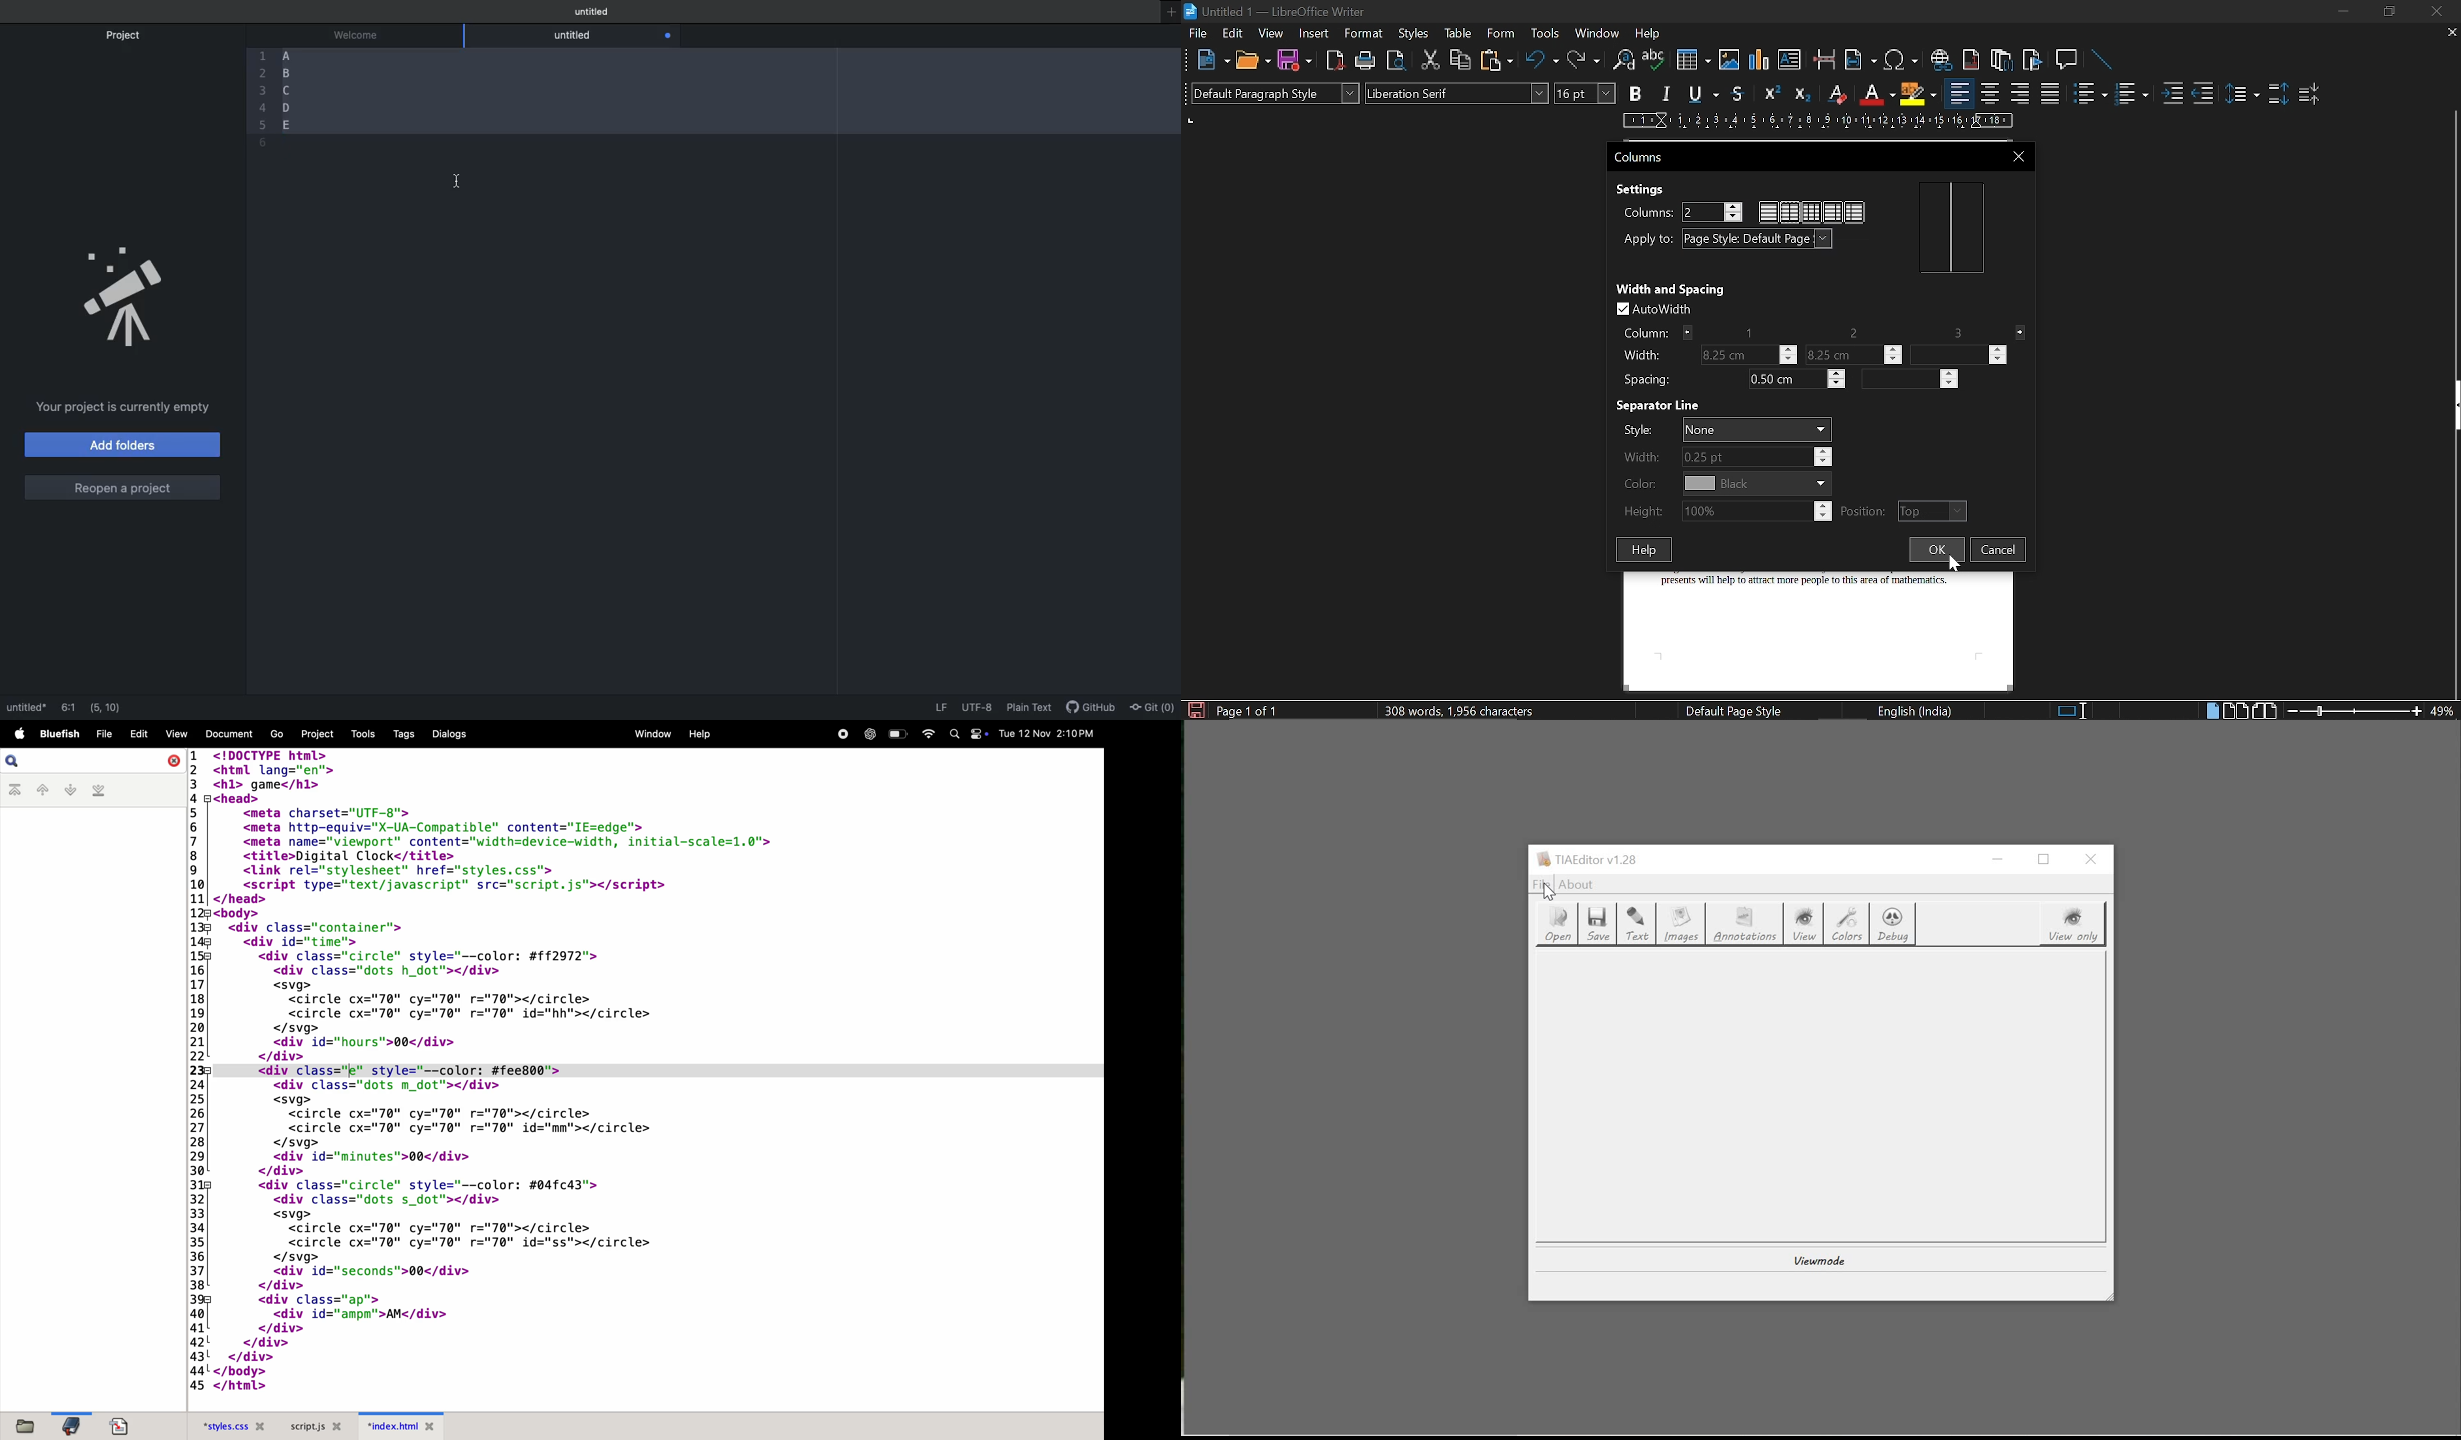  I want to click on Align left, so click(1959, 93).